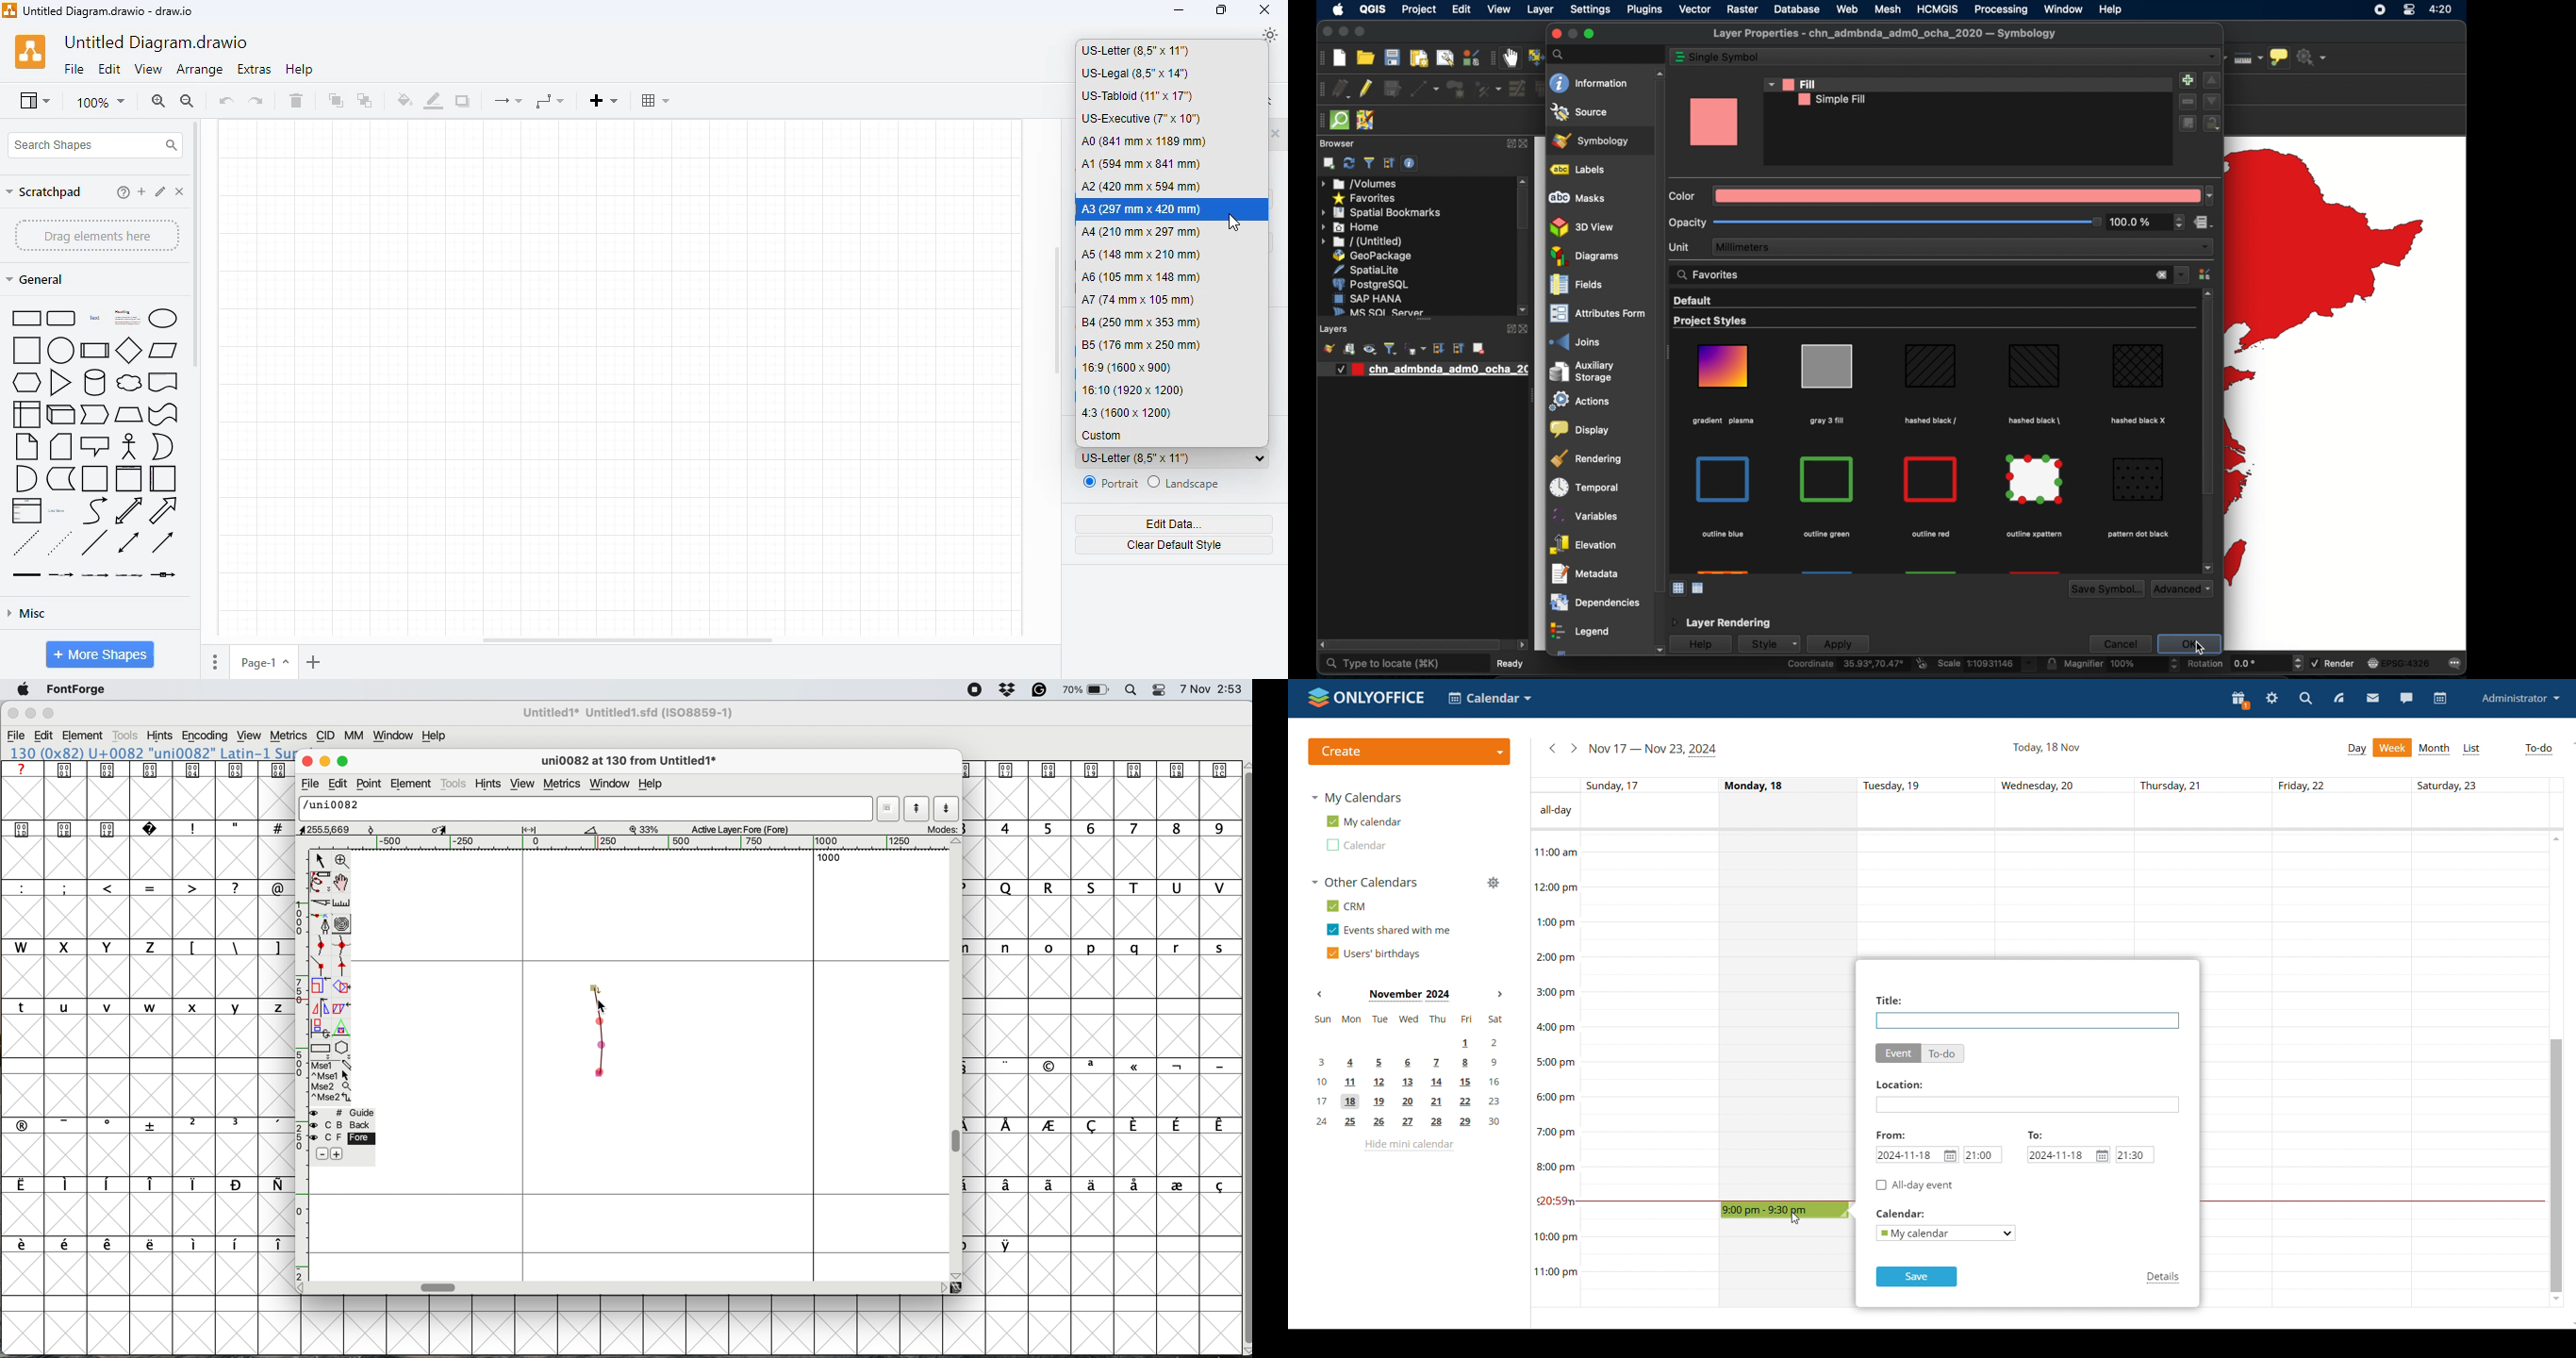  I want to click on skew selection, so click(339, 1008).